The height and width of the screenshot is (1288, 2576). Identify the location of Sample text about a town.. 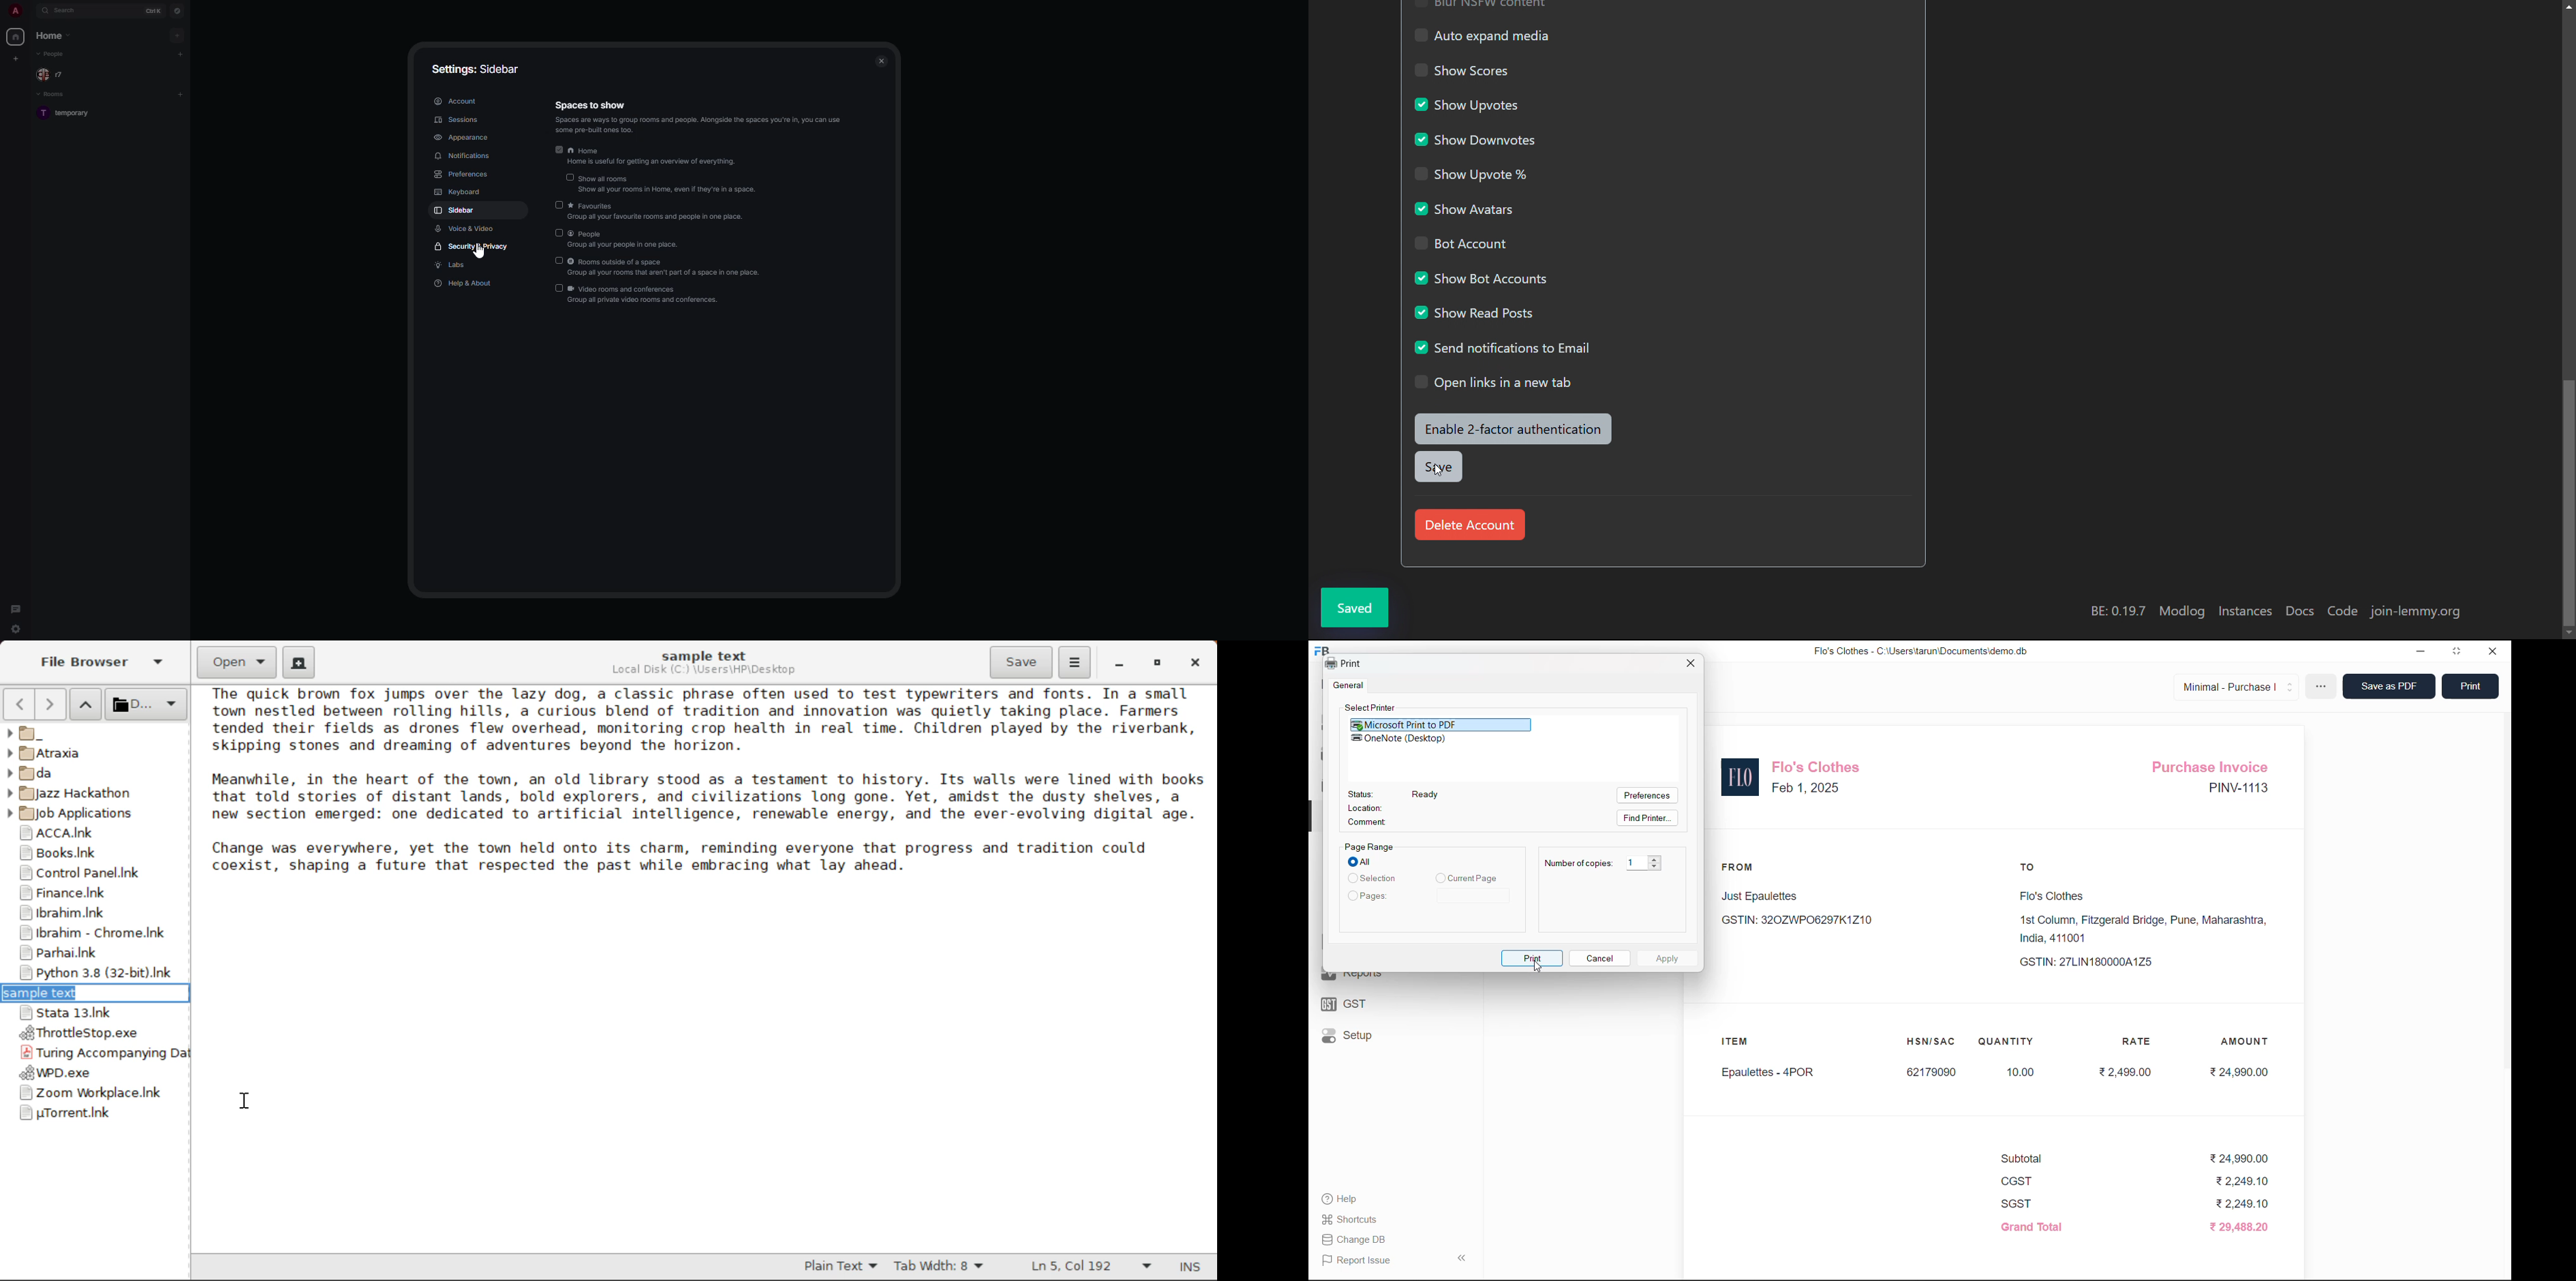
(708, 802).